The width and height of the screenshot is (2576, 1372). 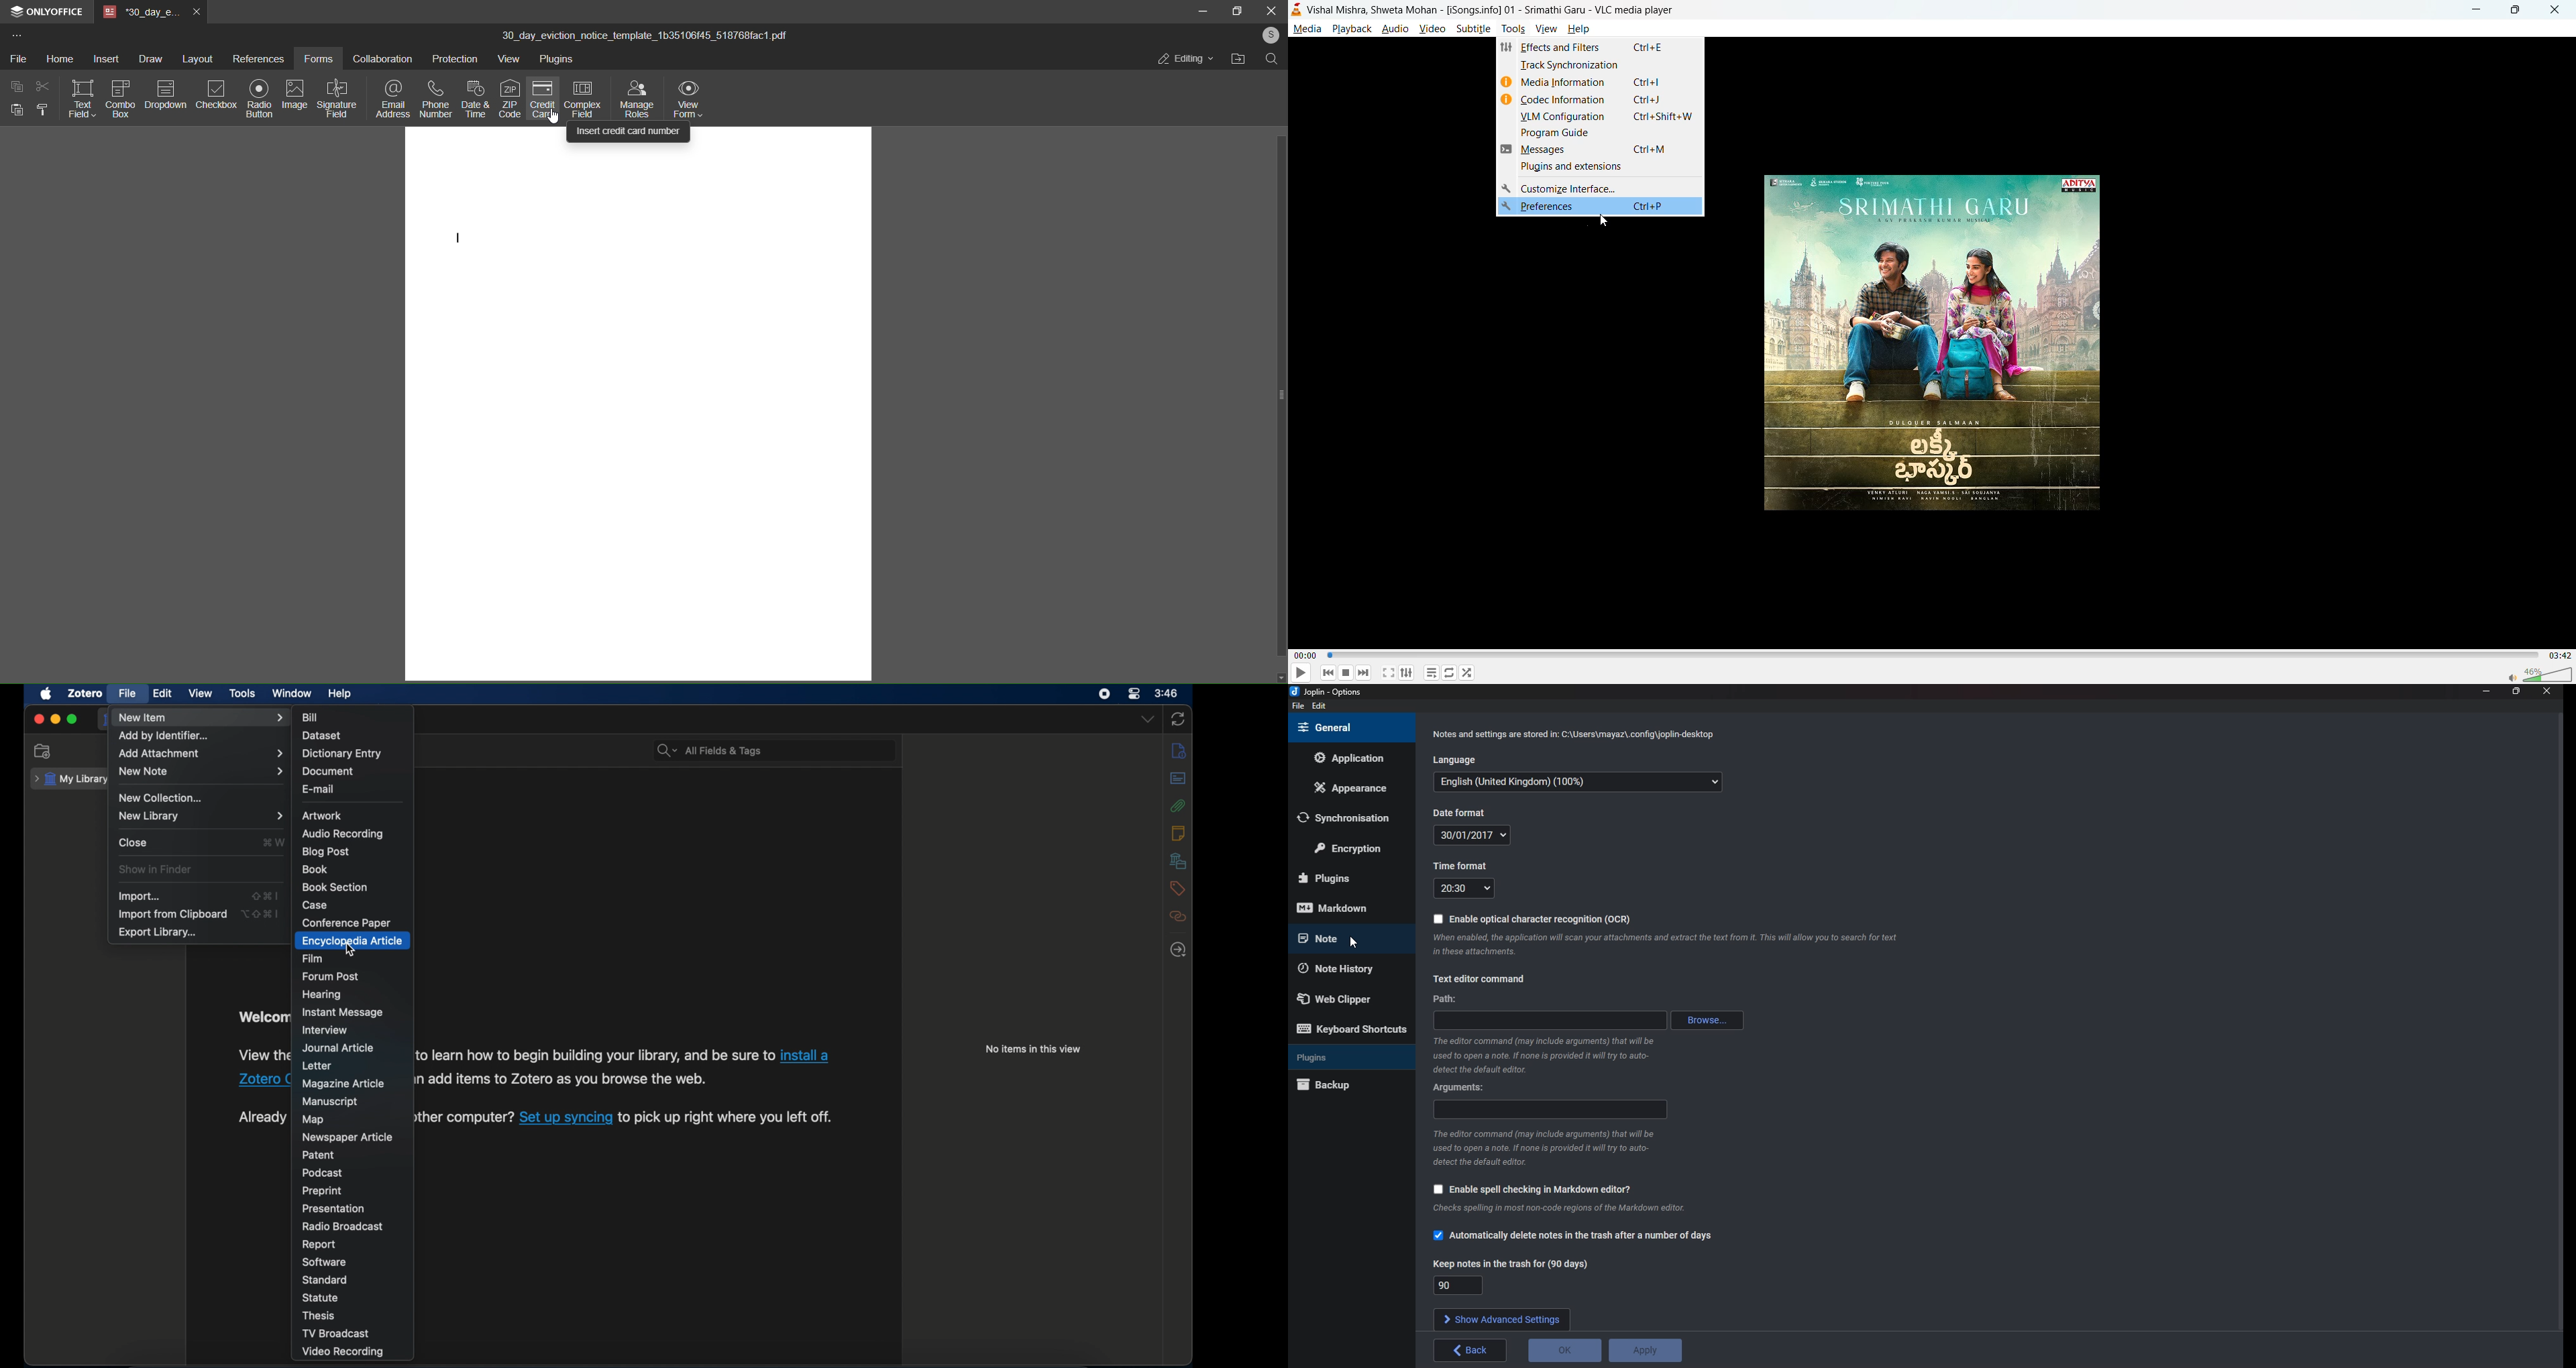 What do you see at coordinates (243, 694) in the screenshot?
I see `tools` at bounding box center [243, 694].